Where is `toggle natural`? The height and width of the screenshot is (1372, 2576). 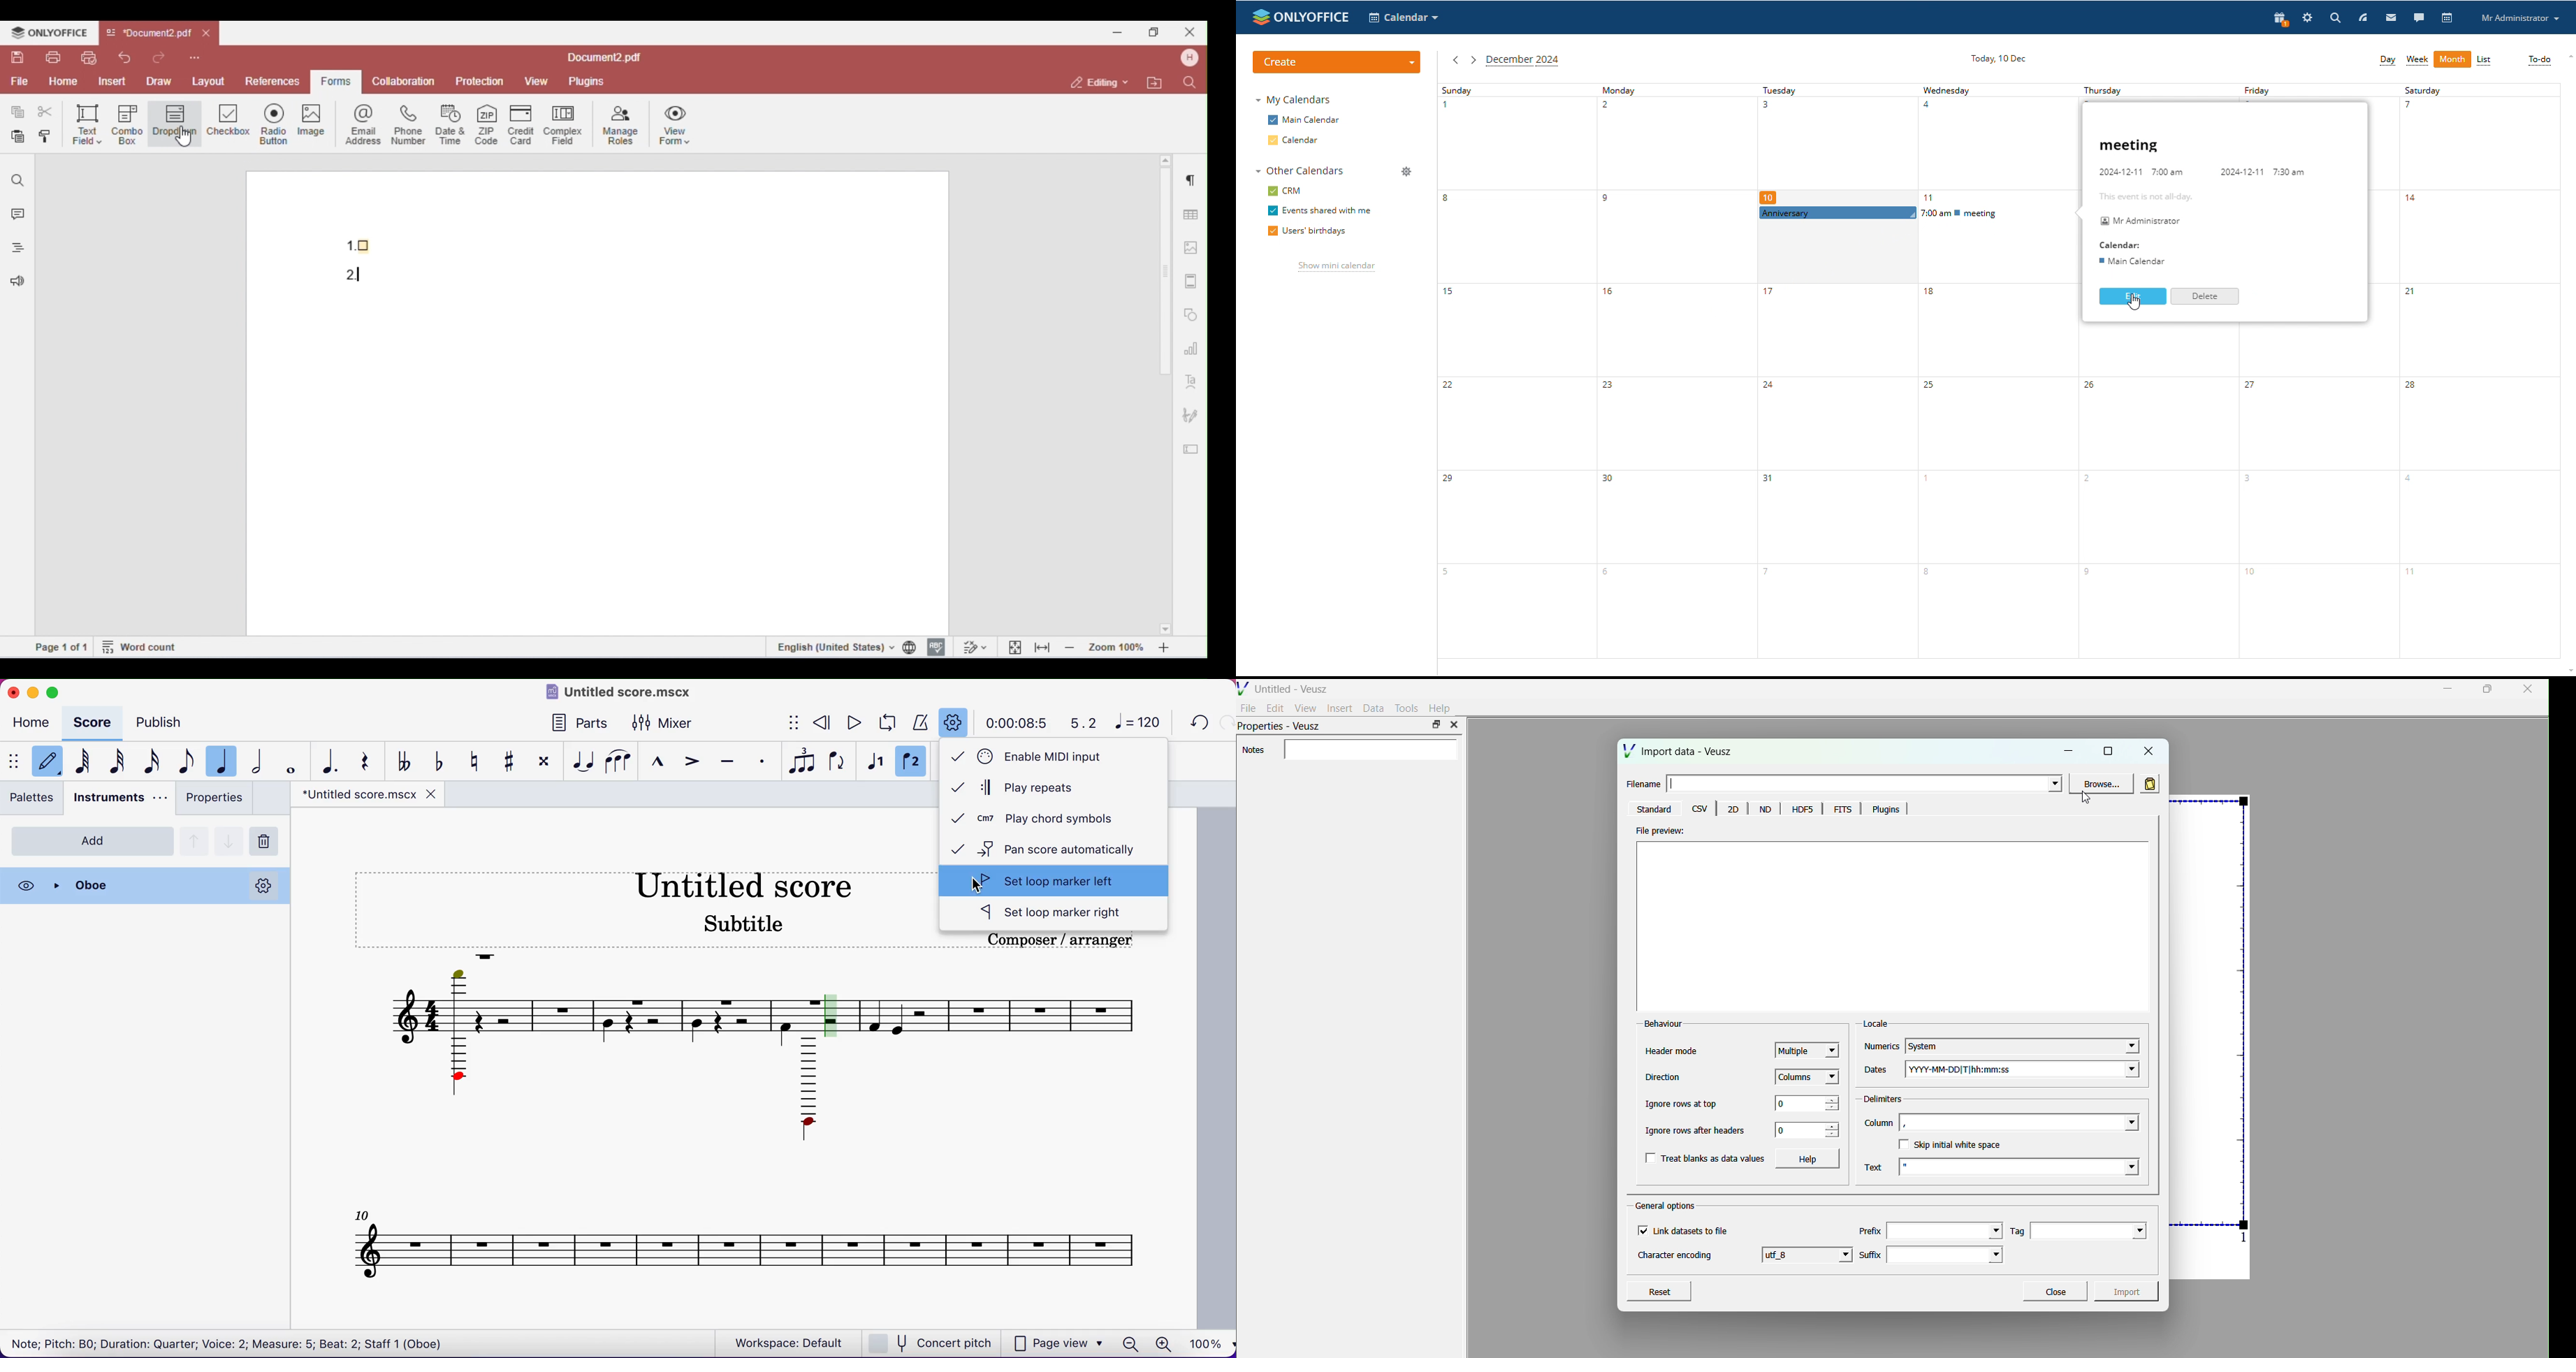
toggle natural is located at coordinates (478, 762).